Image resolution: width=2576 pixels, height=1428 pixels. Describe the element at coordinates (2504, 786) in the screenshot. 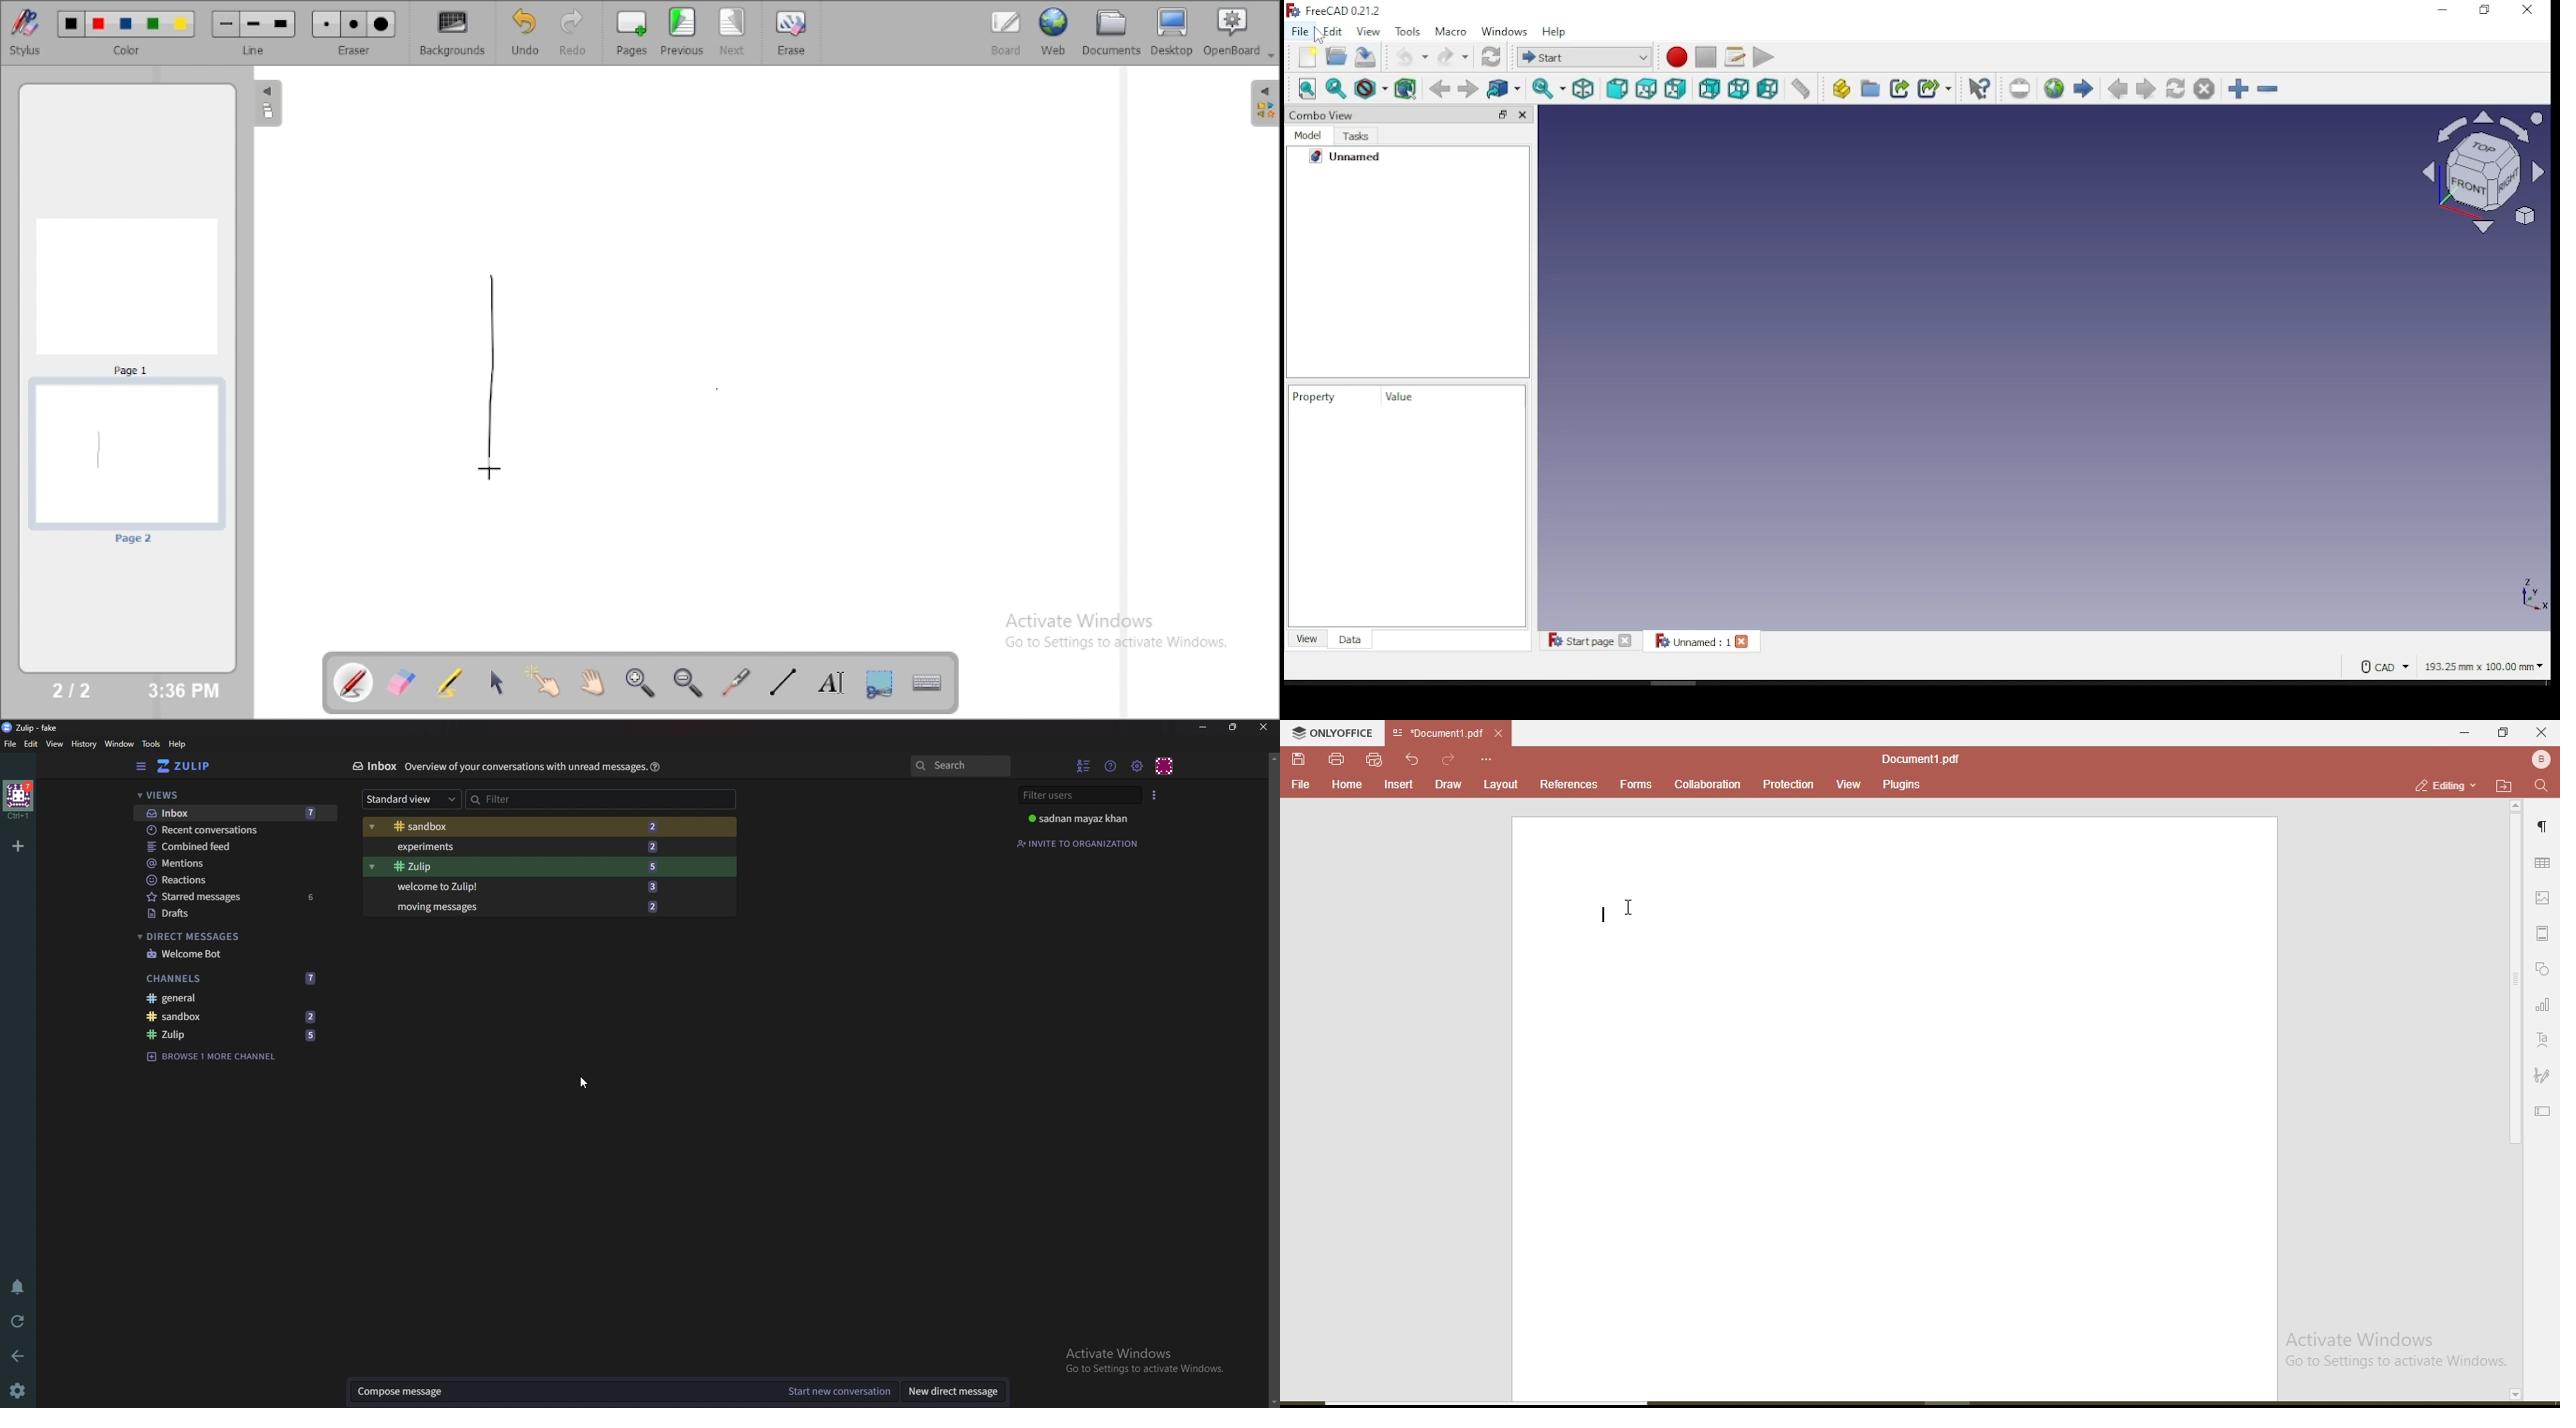

I see `open file location` at that location.